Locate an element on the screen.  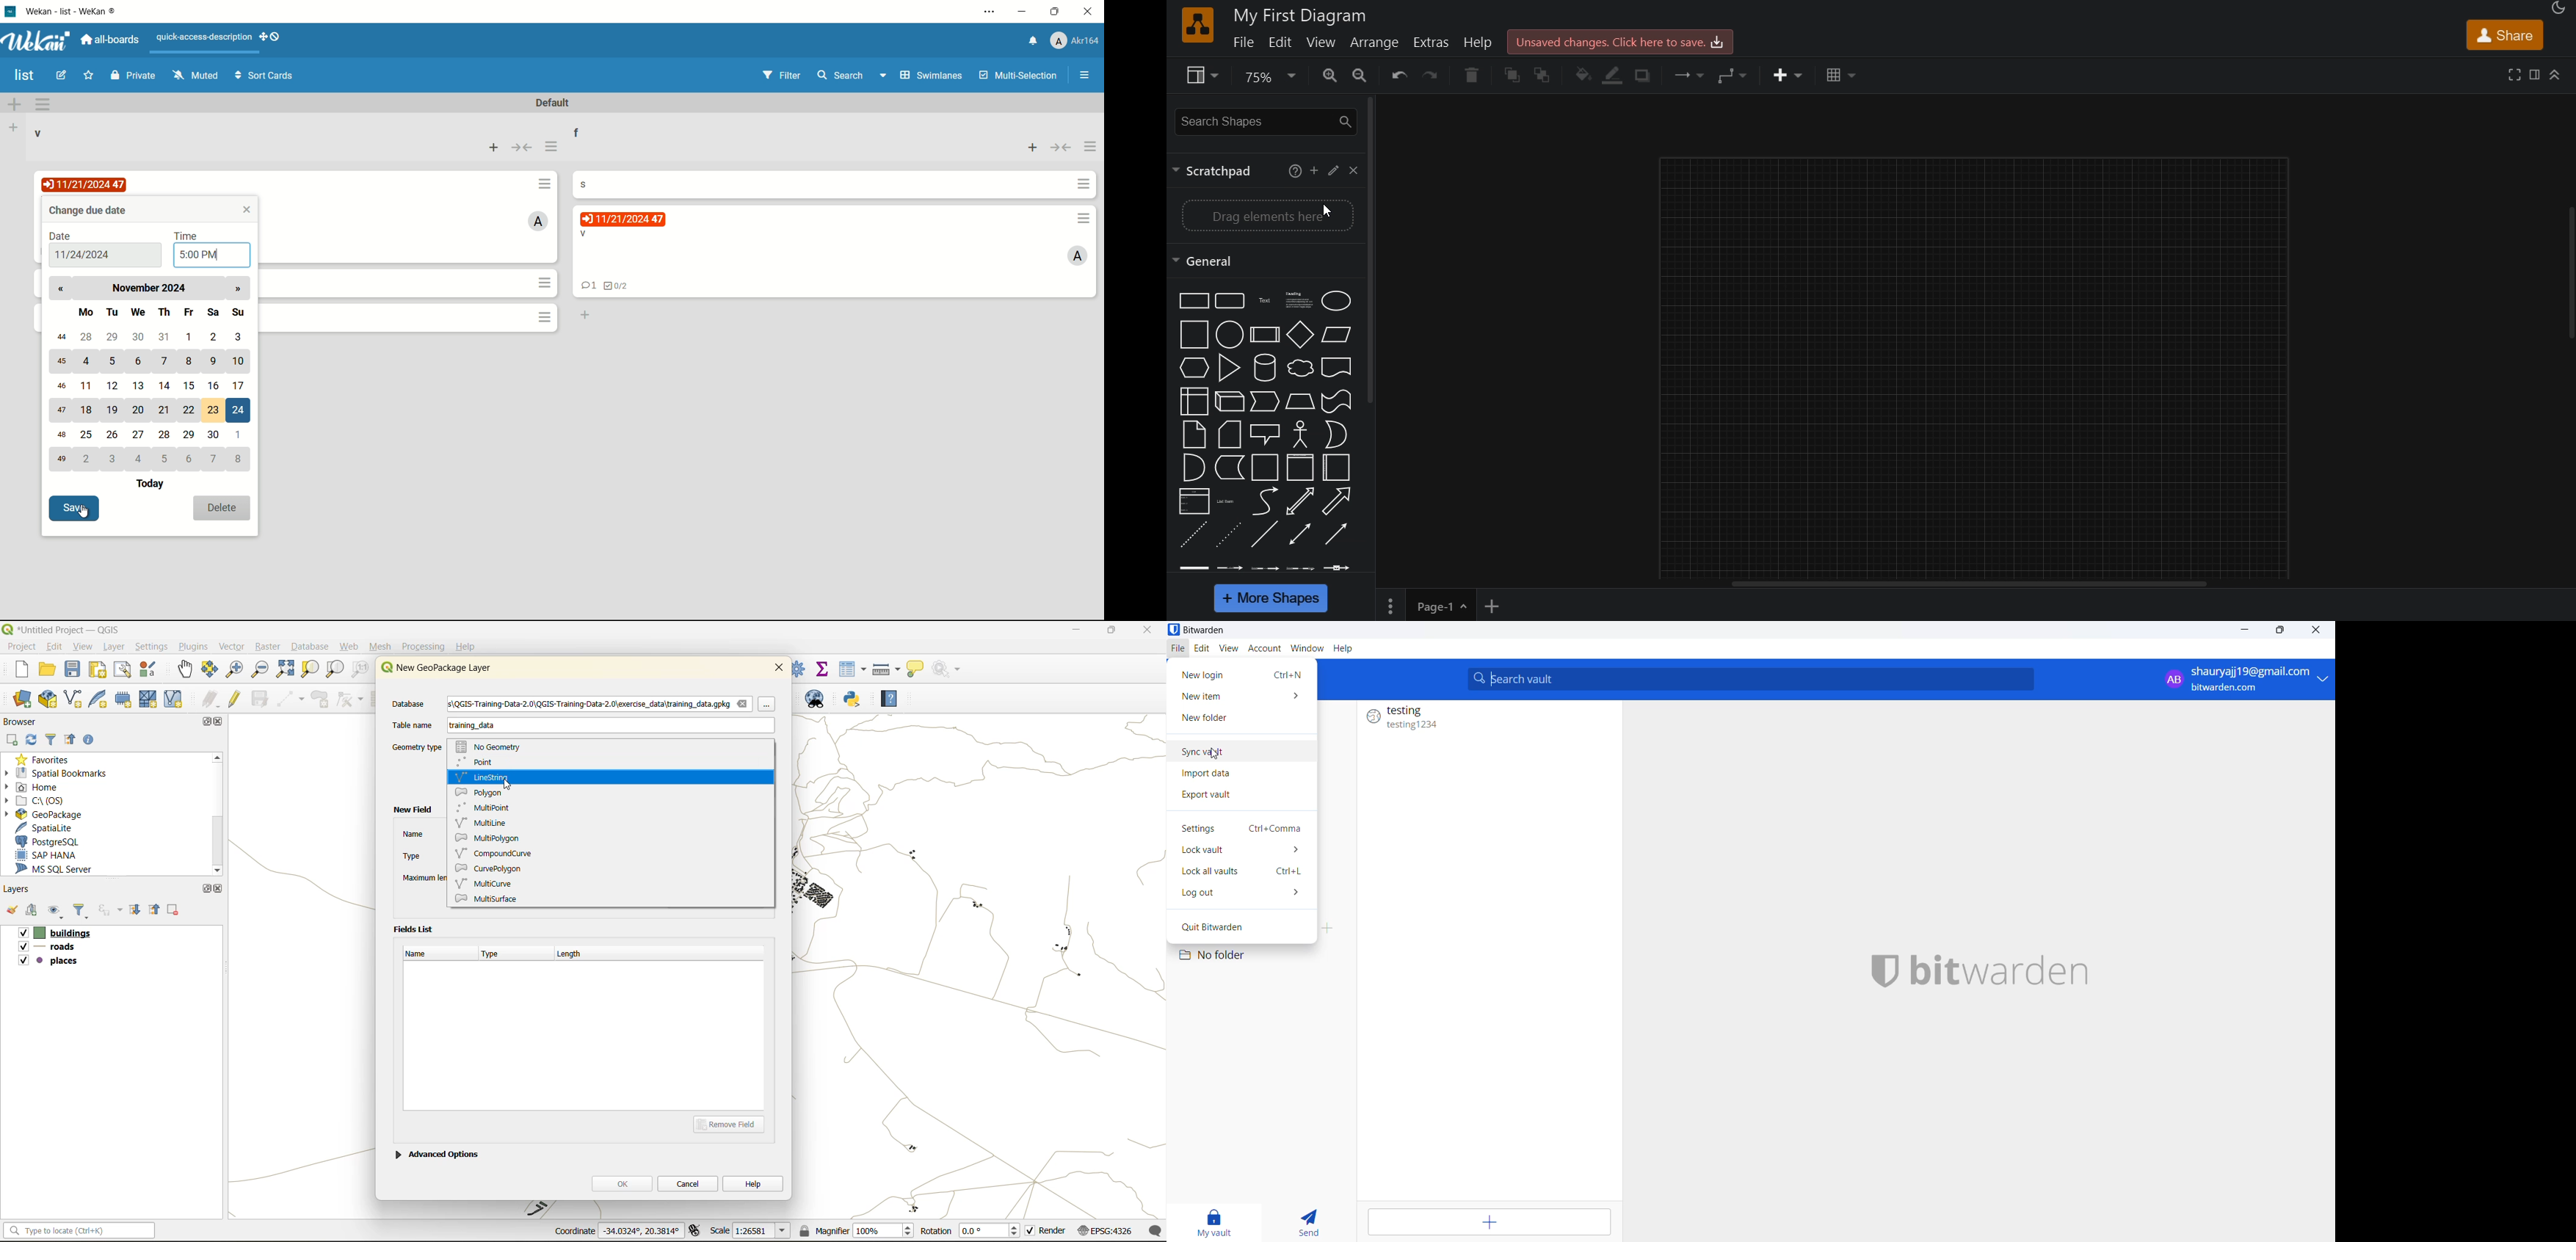
multi-selection is located at coordinates (1017, 75).